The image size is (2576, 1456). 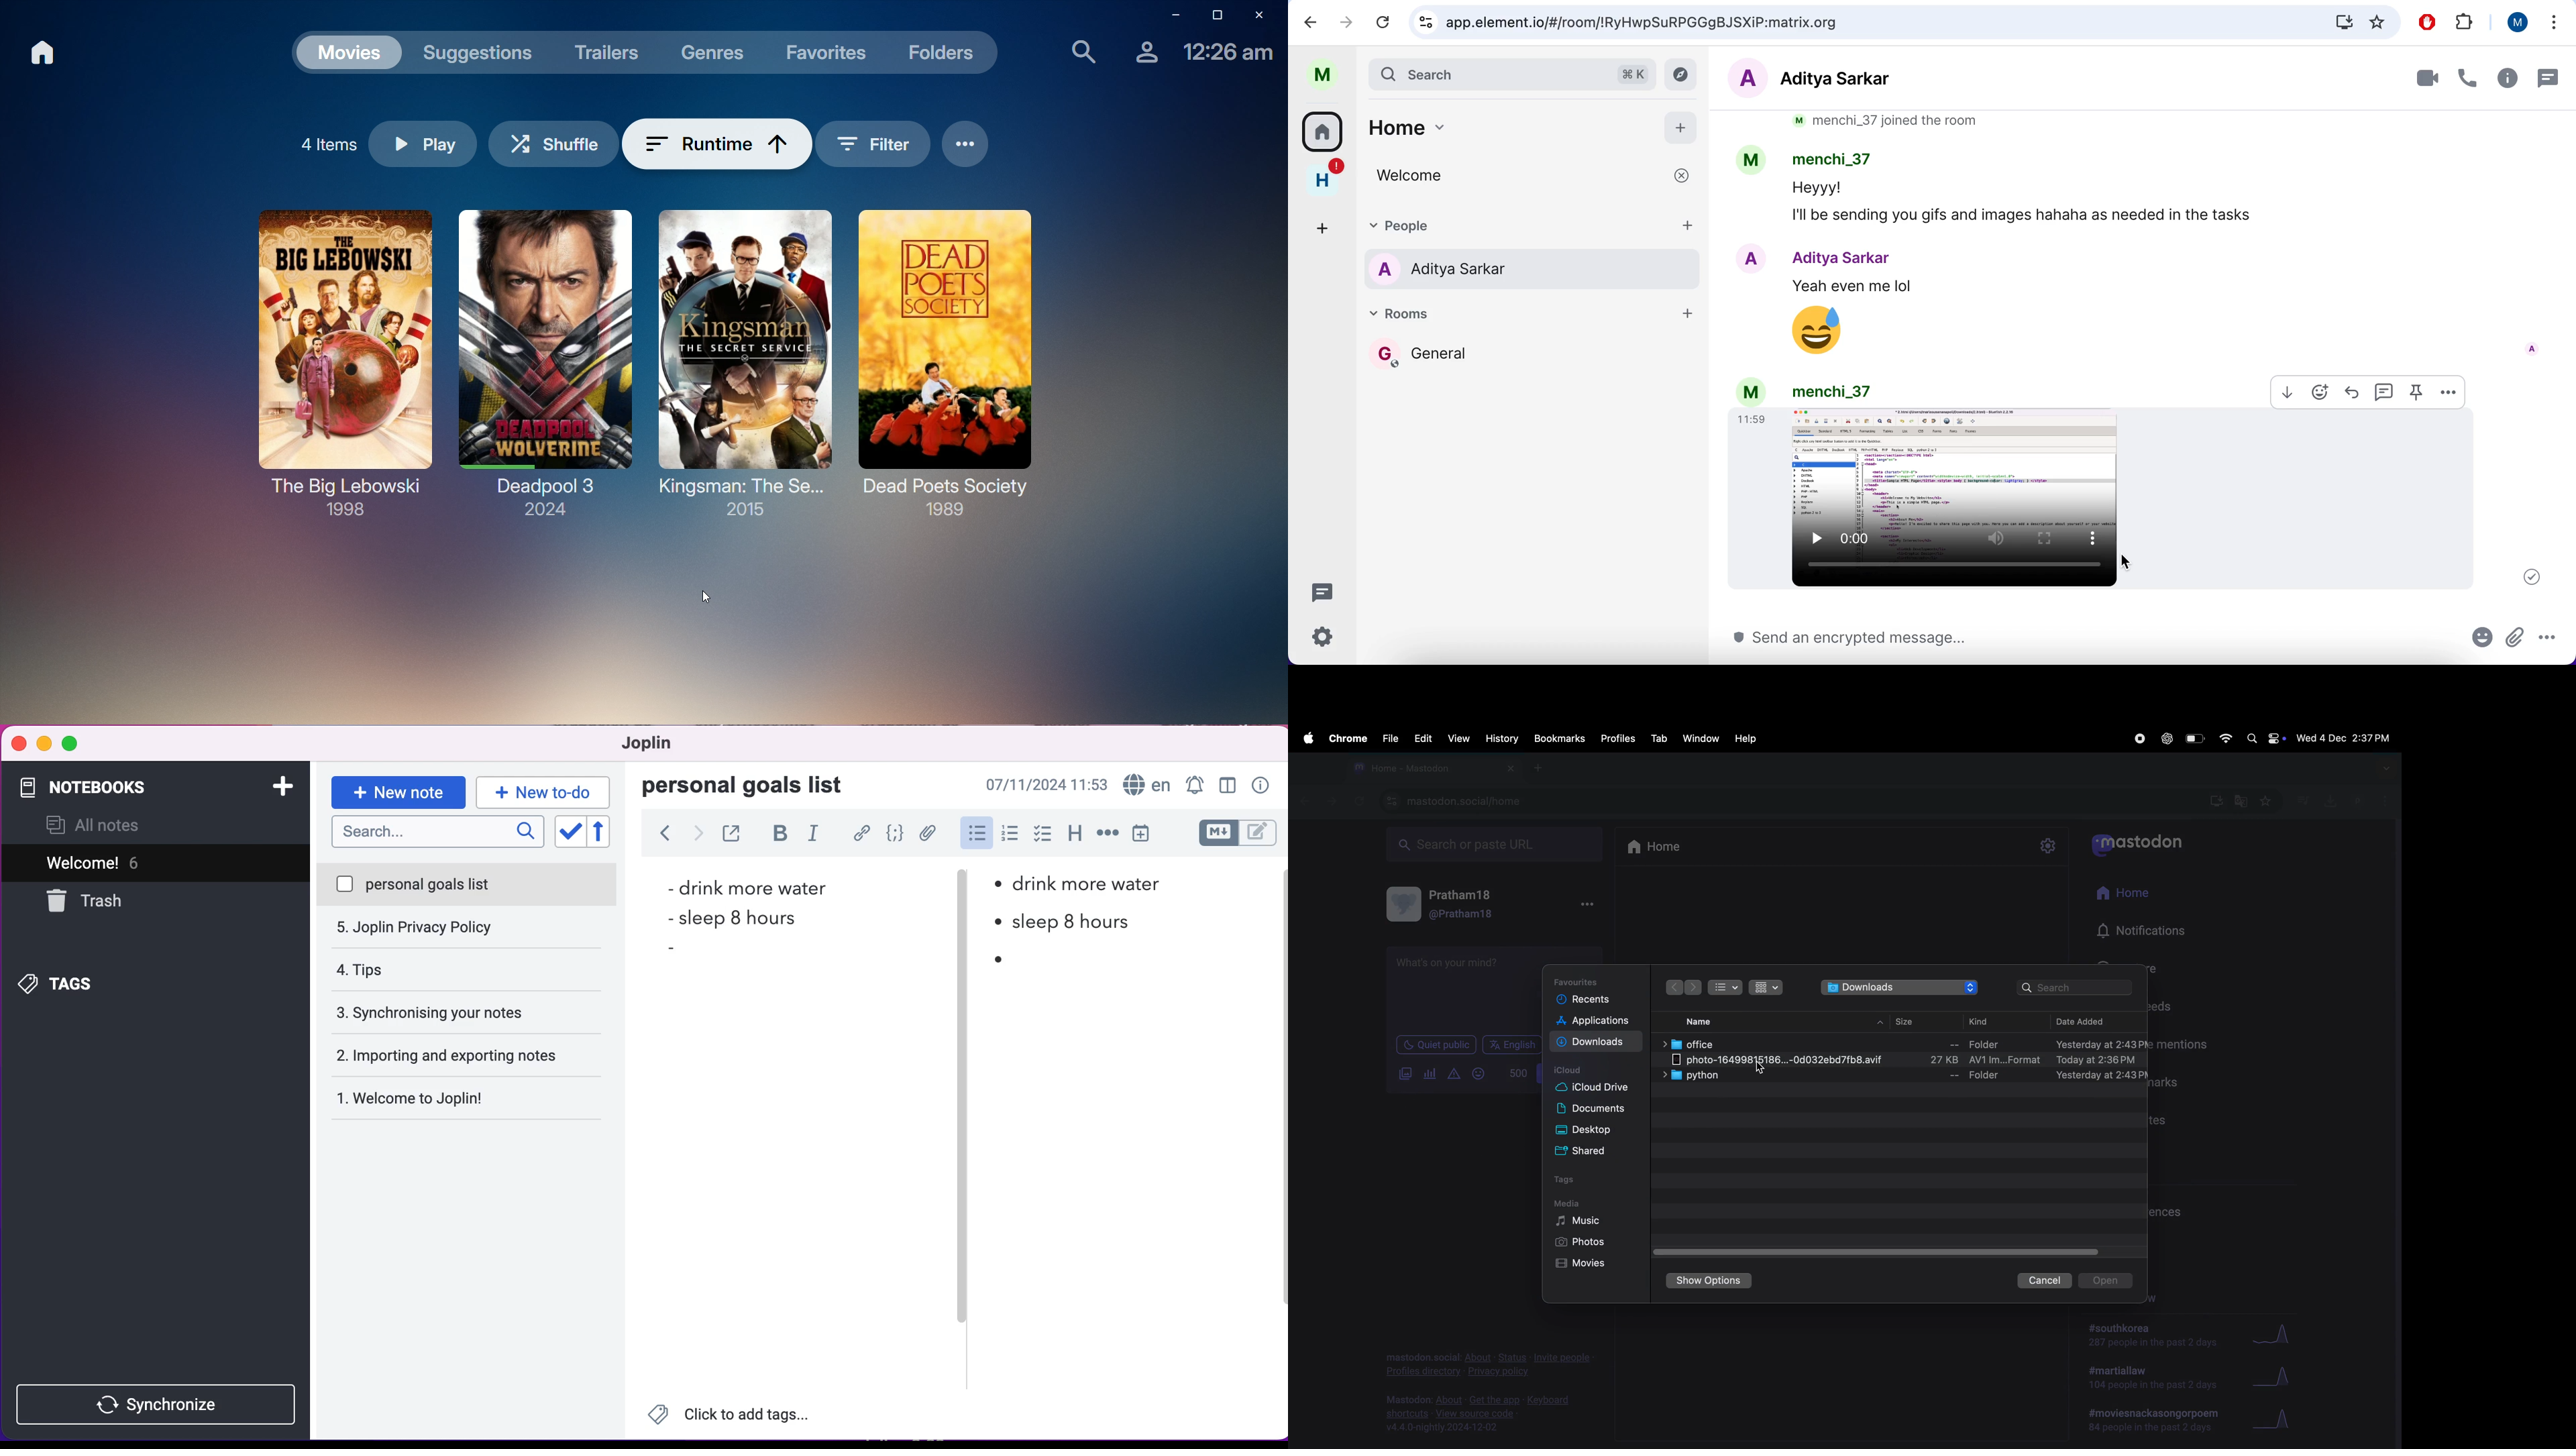 I want to click on send an encrypted message, so click(x=2057, y=641).